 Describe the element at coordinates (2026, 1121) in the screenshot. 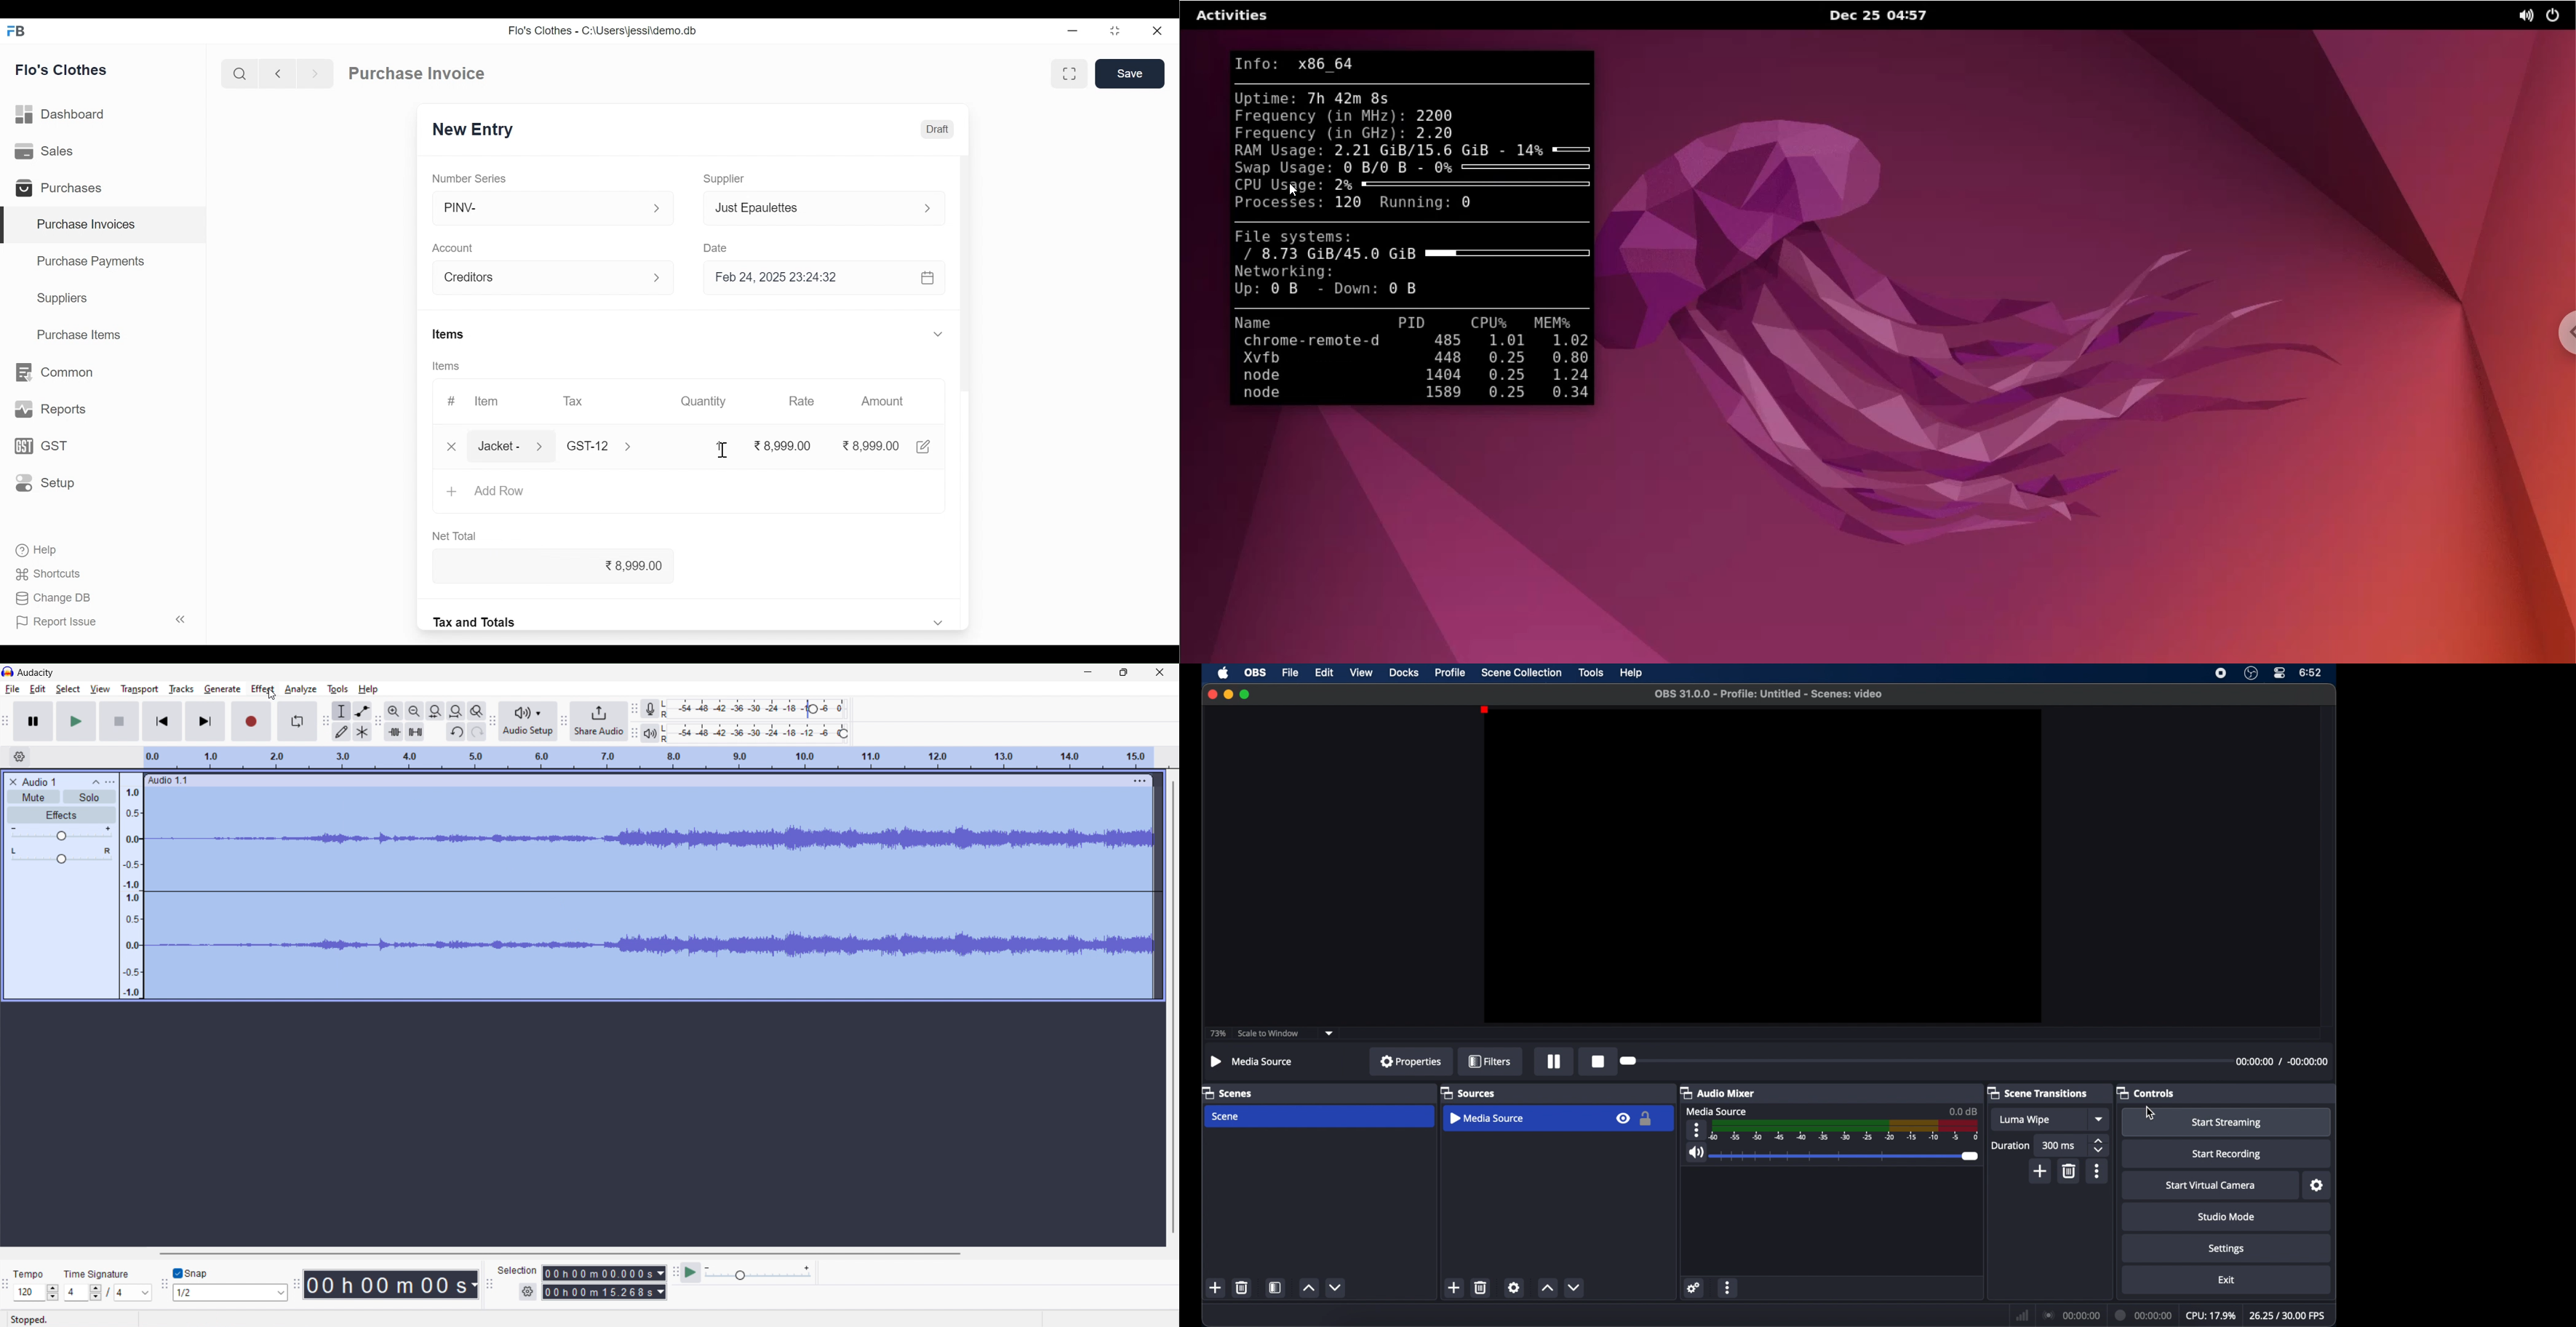

I see `luma wipe` at that location.